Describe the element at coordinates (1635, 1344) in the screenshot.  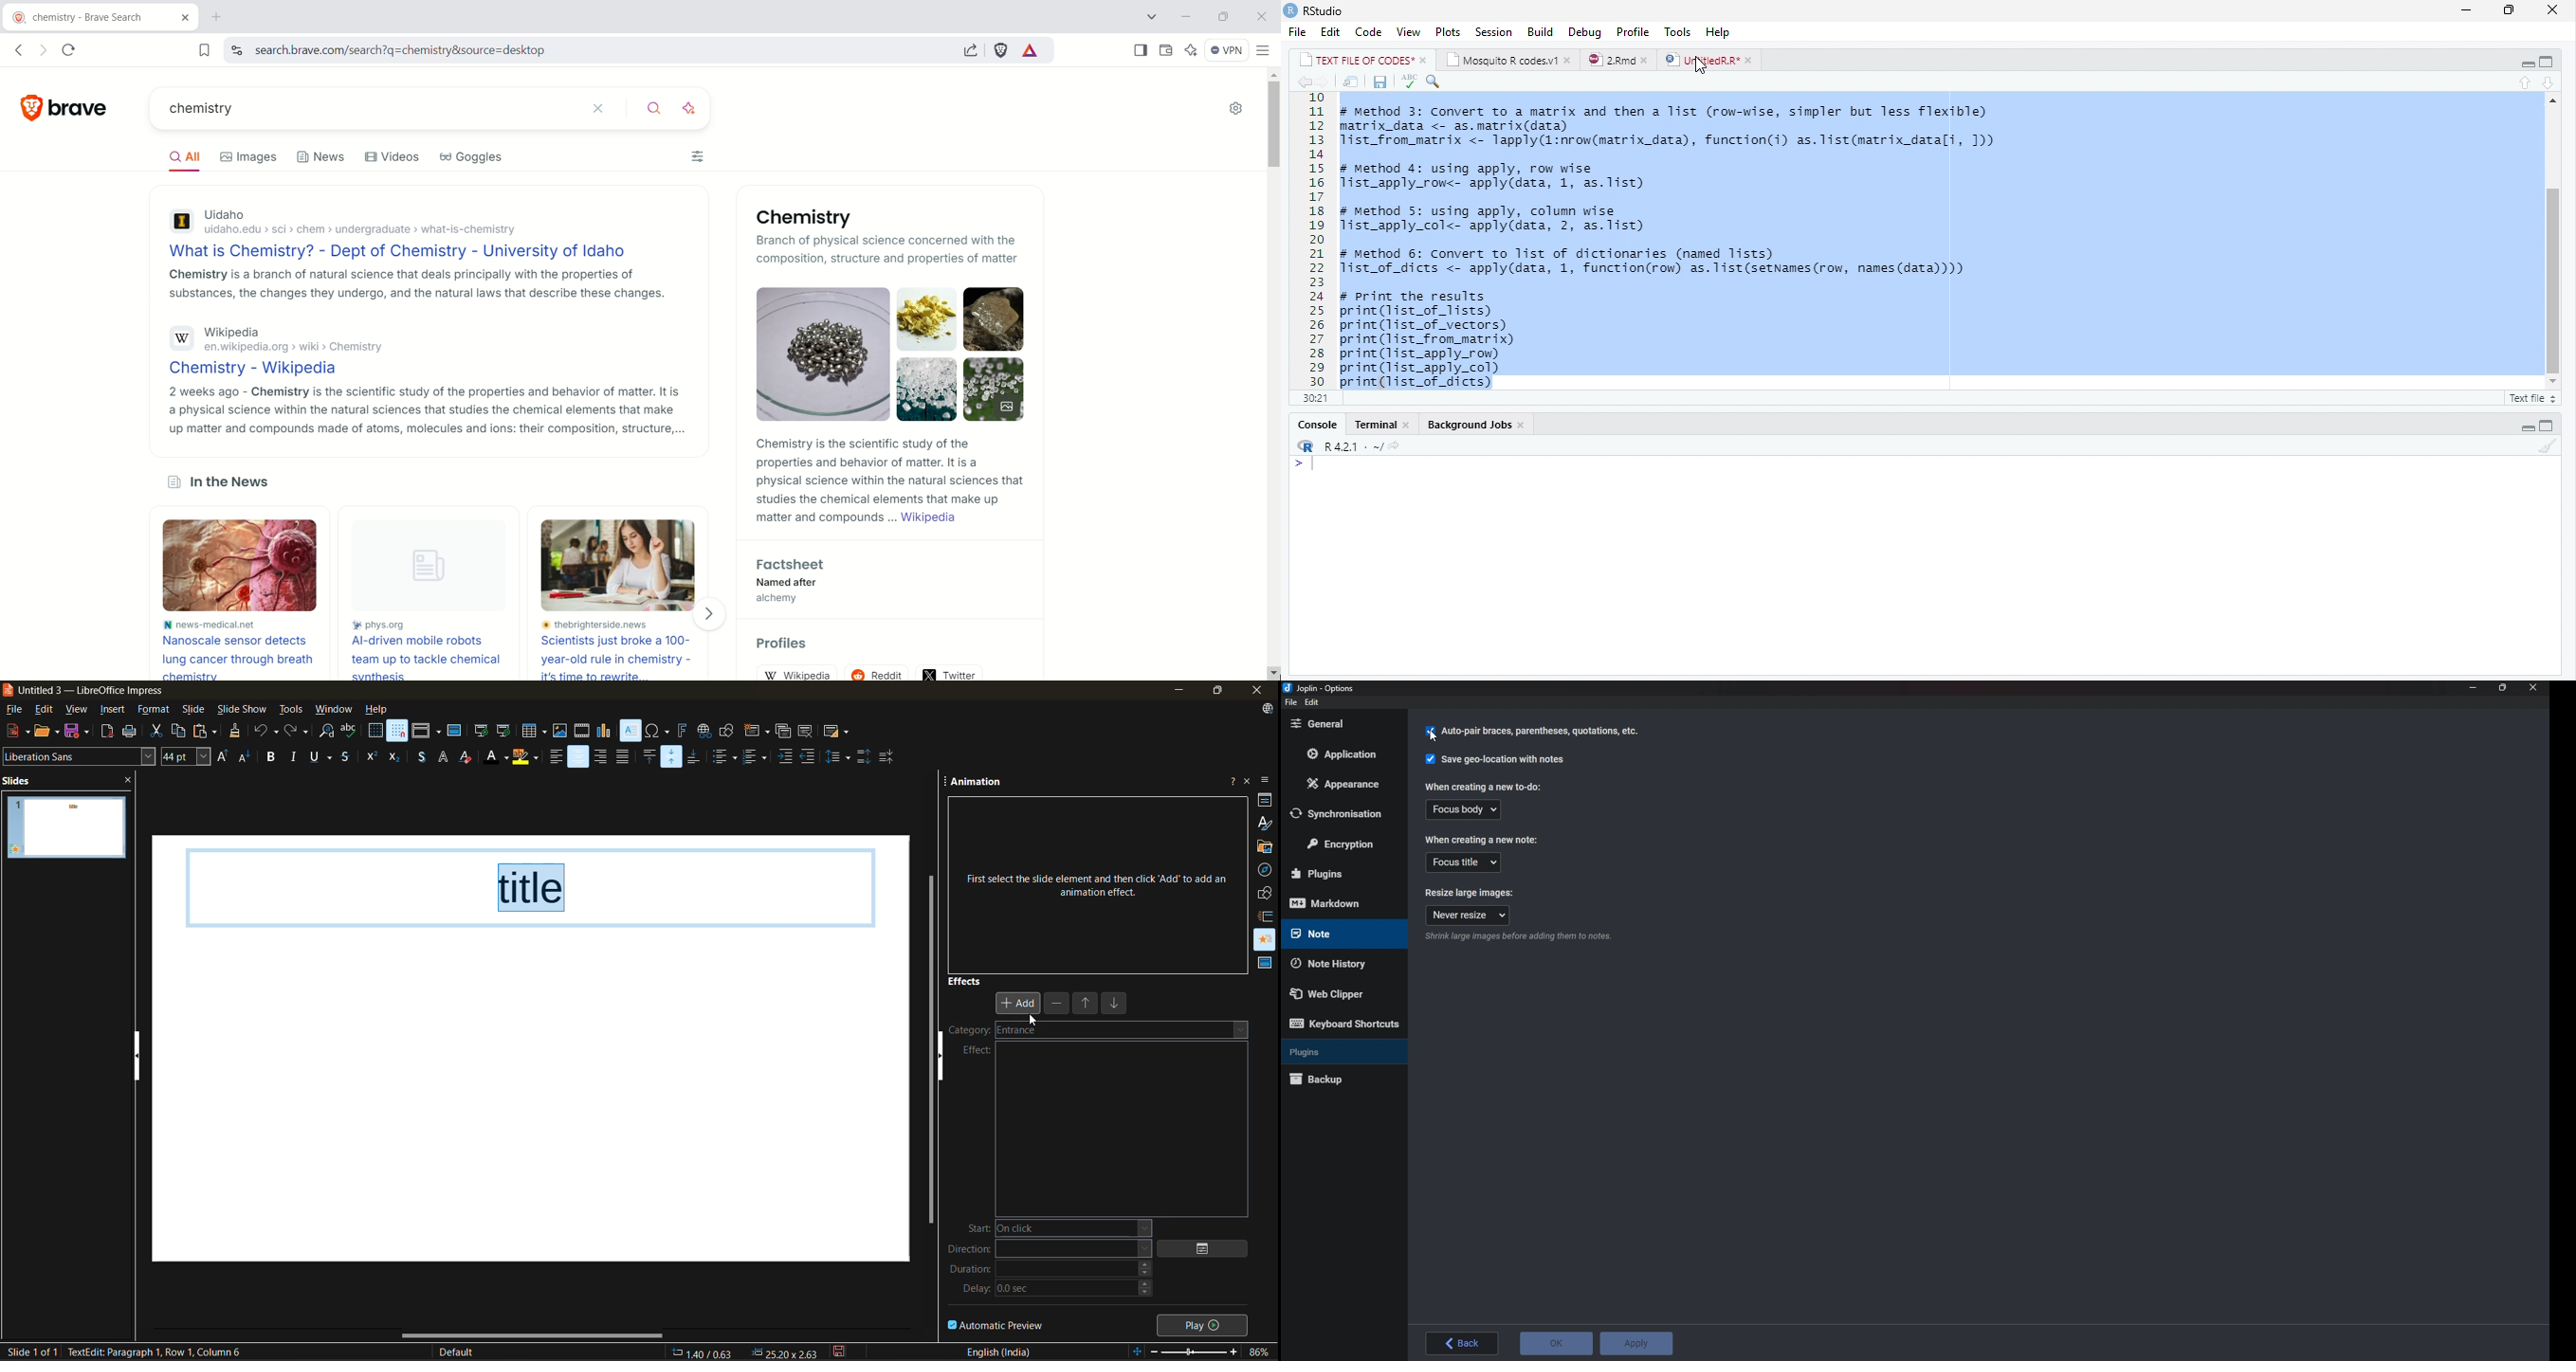
I see `Apply` at that location.